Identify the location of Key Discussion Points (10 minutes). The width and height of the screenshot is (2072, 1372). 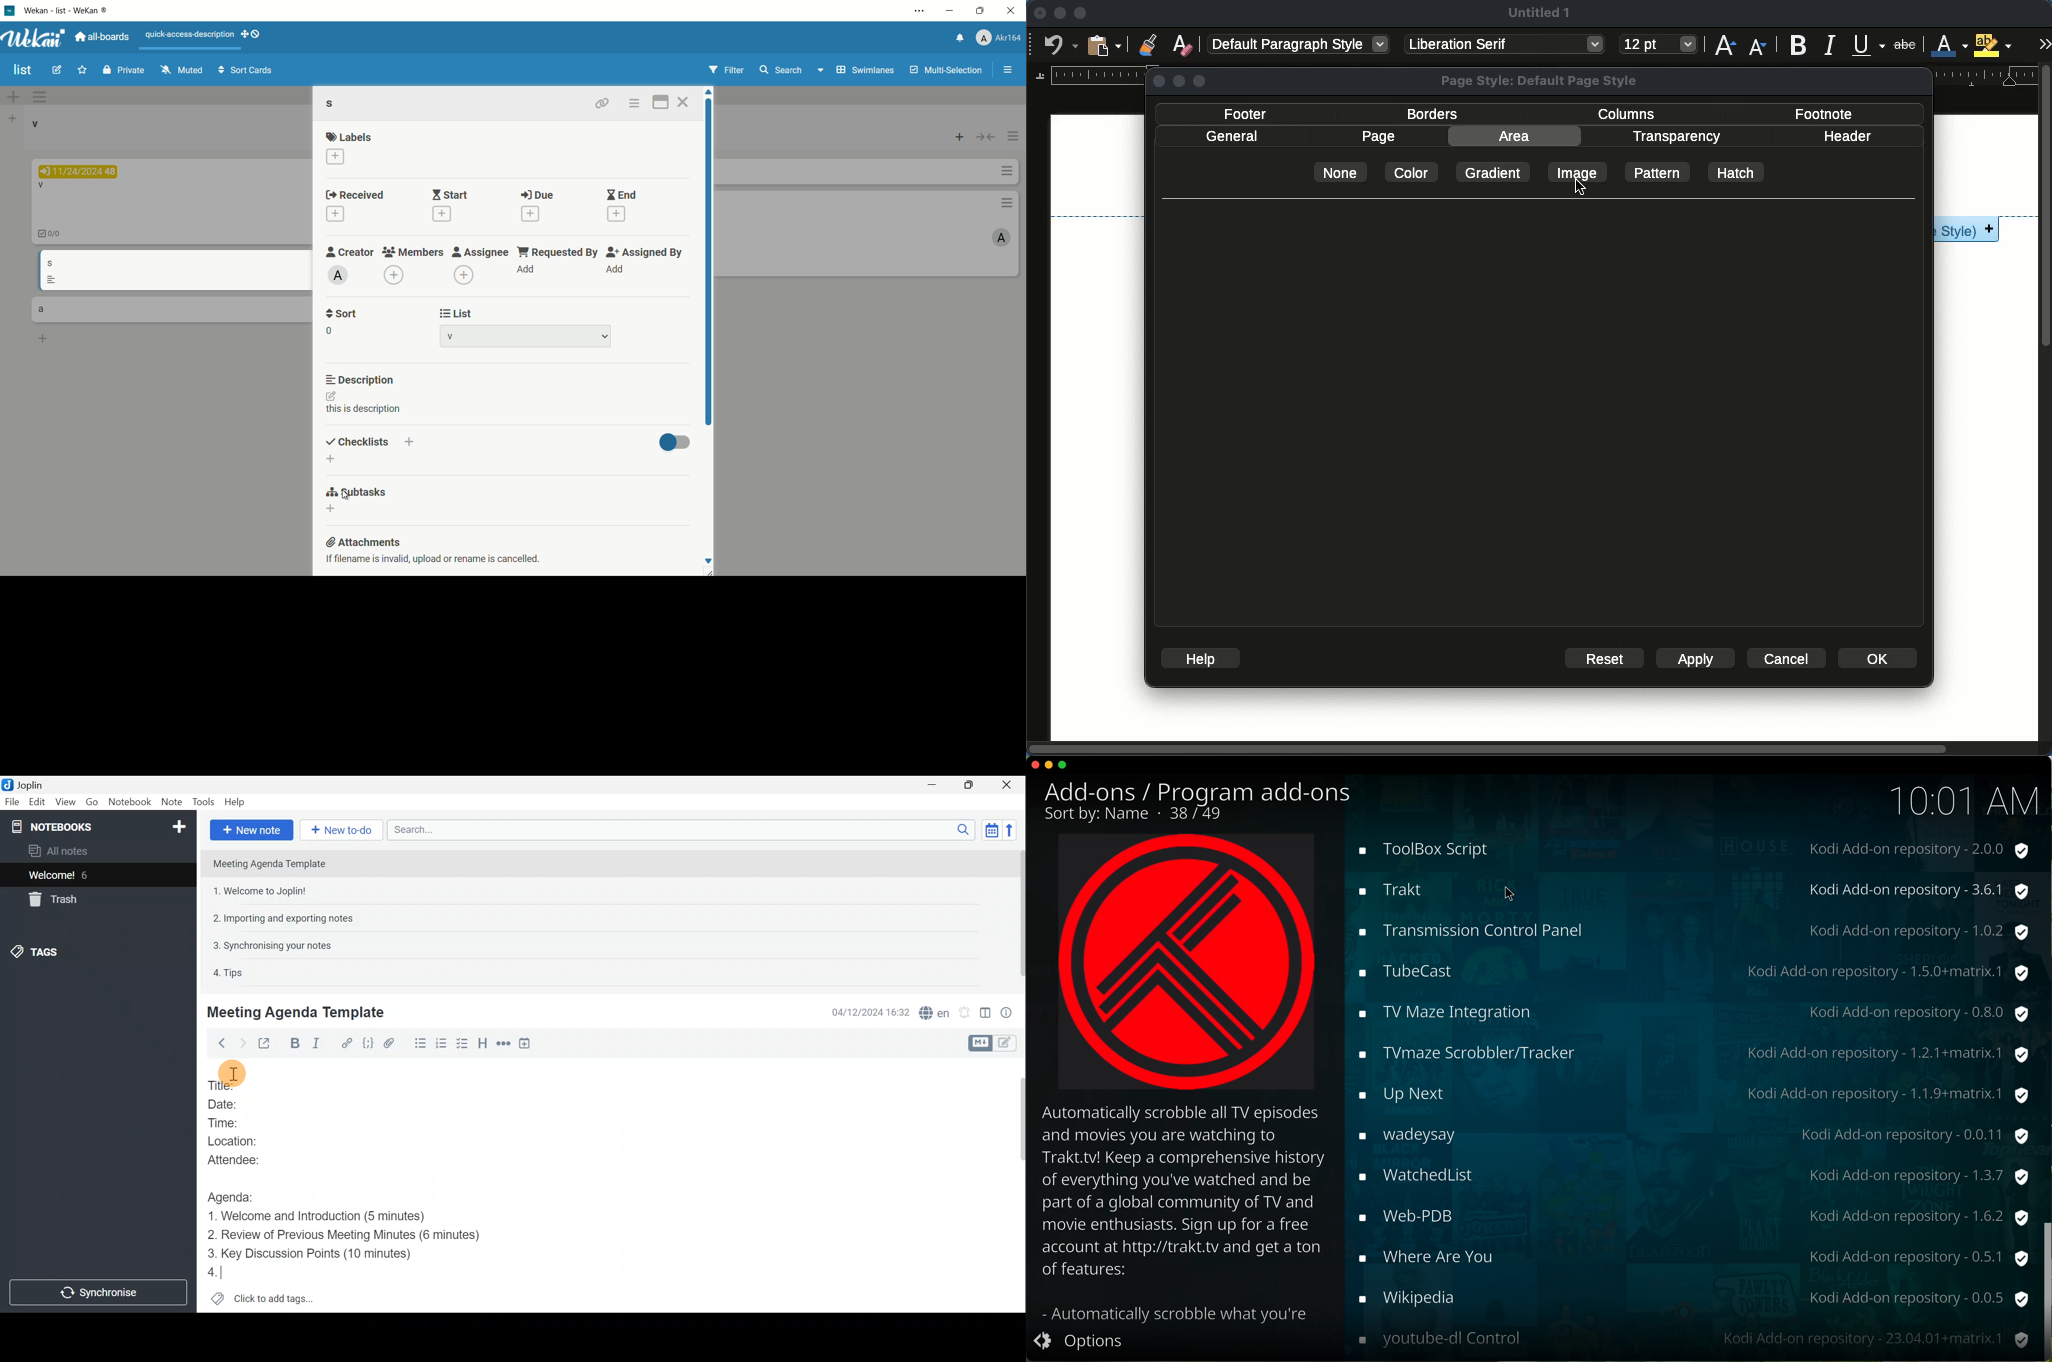
(316, 1255).